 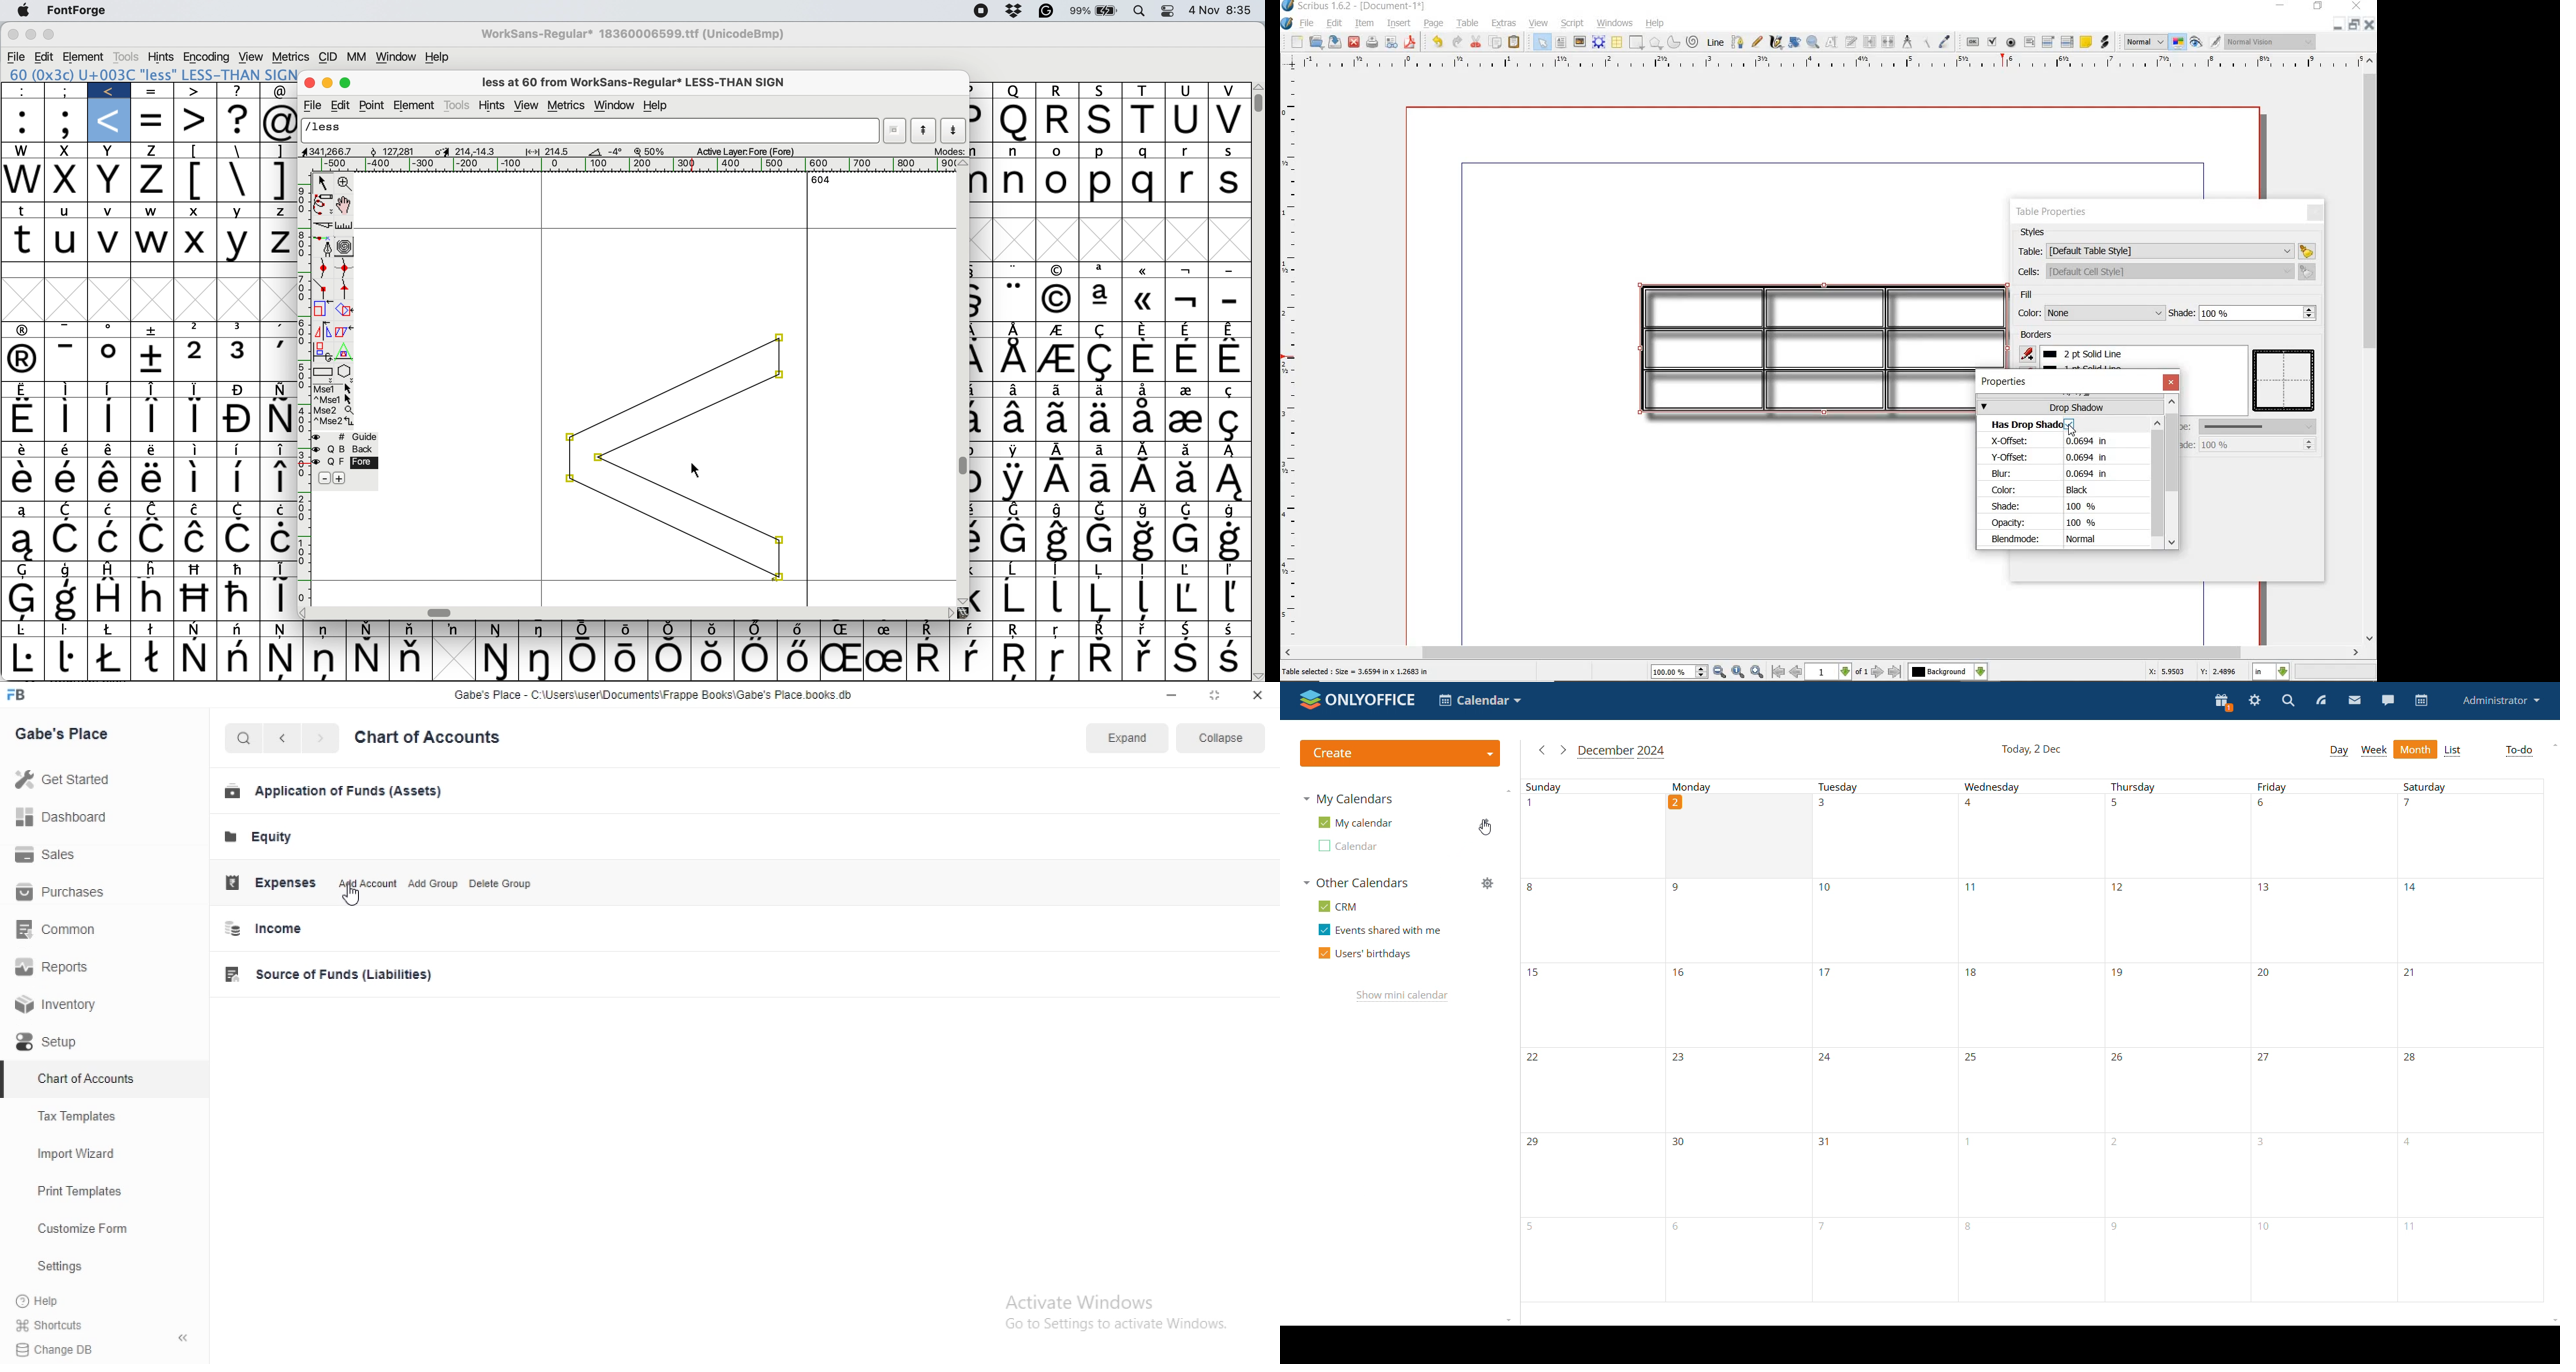 I want to click on extras, so click(x=1505, y=24).